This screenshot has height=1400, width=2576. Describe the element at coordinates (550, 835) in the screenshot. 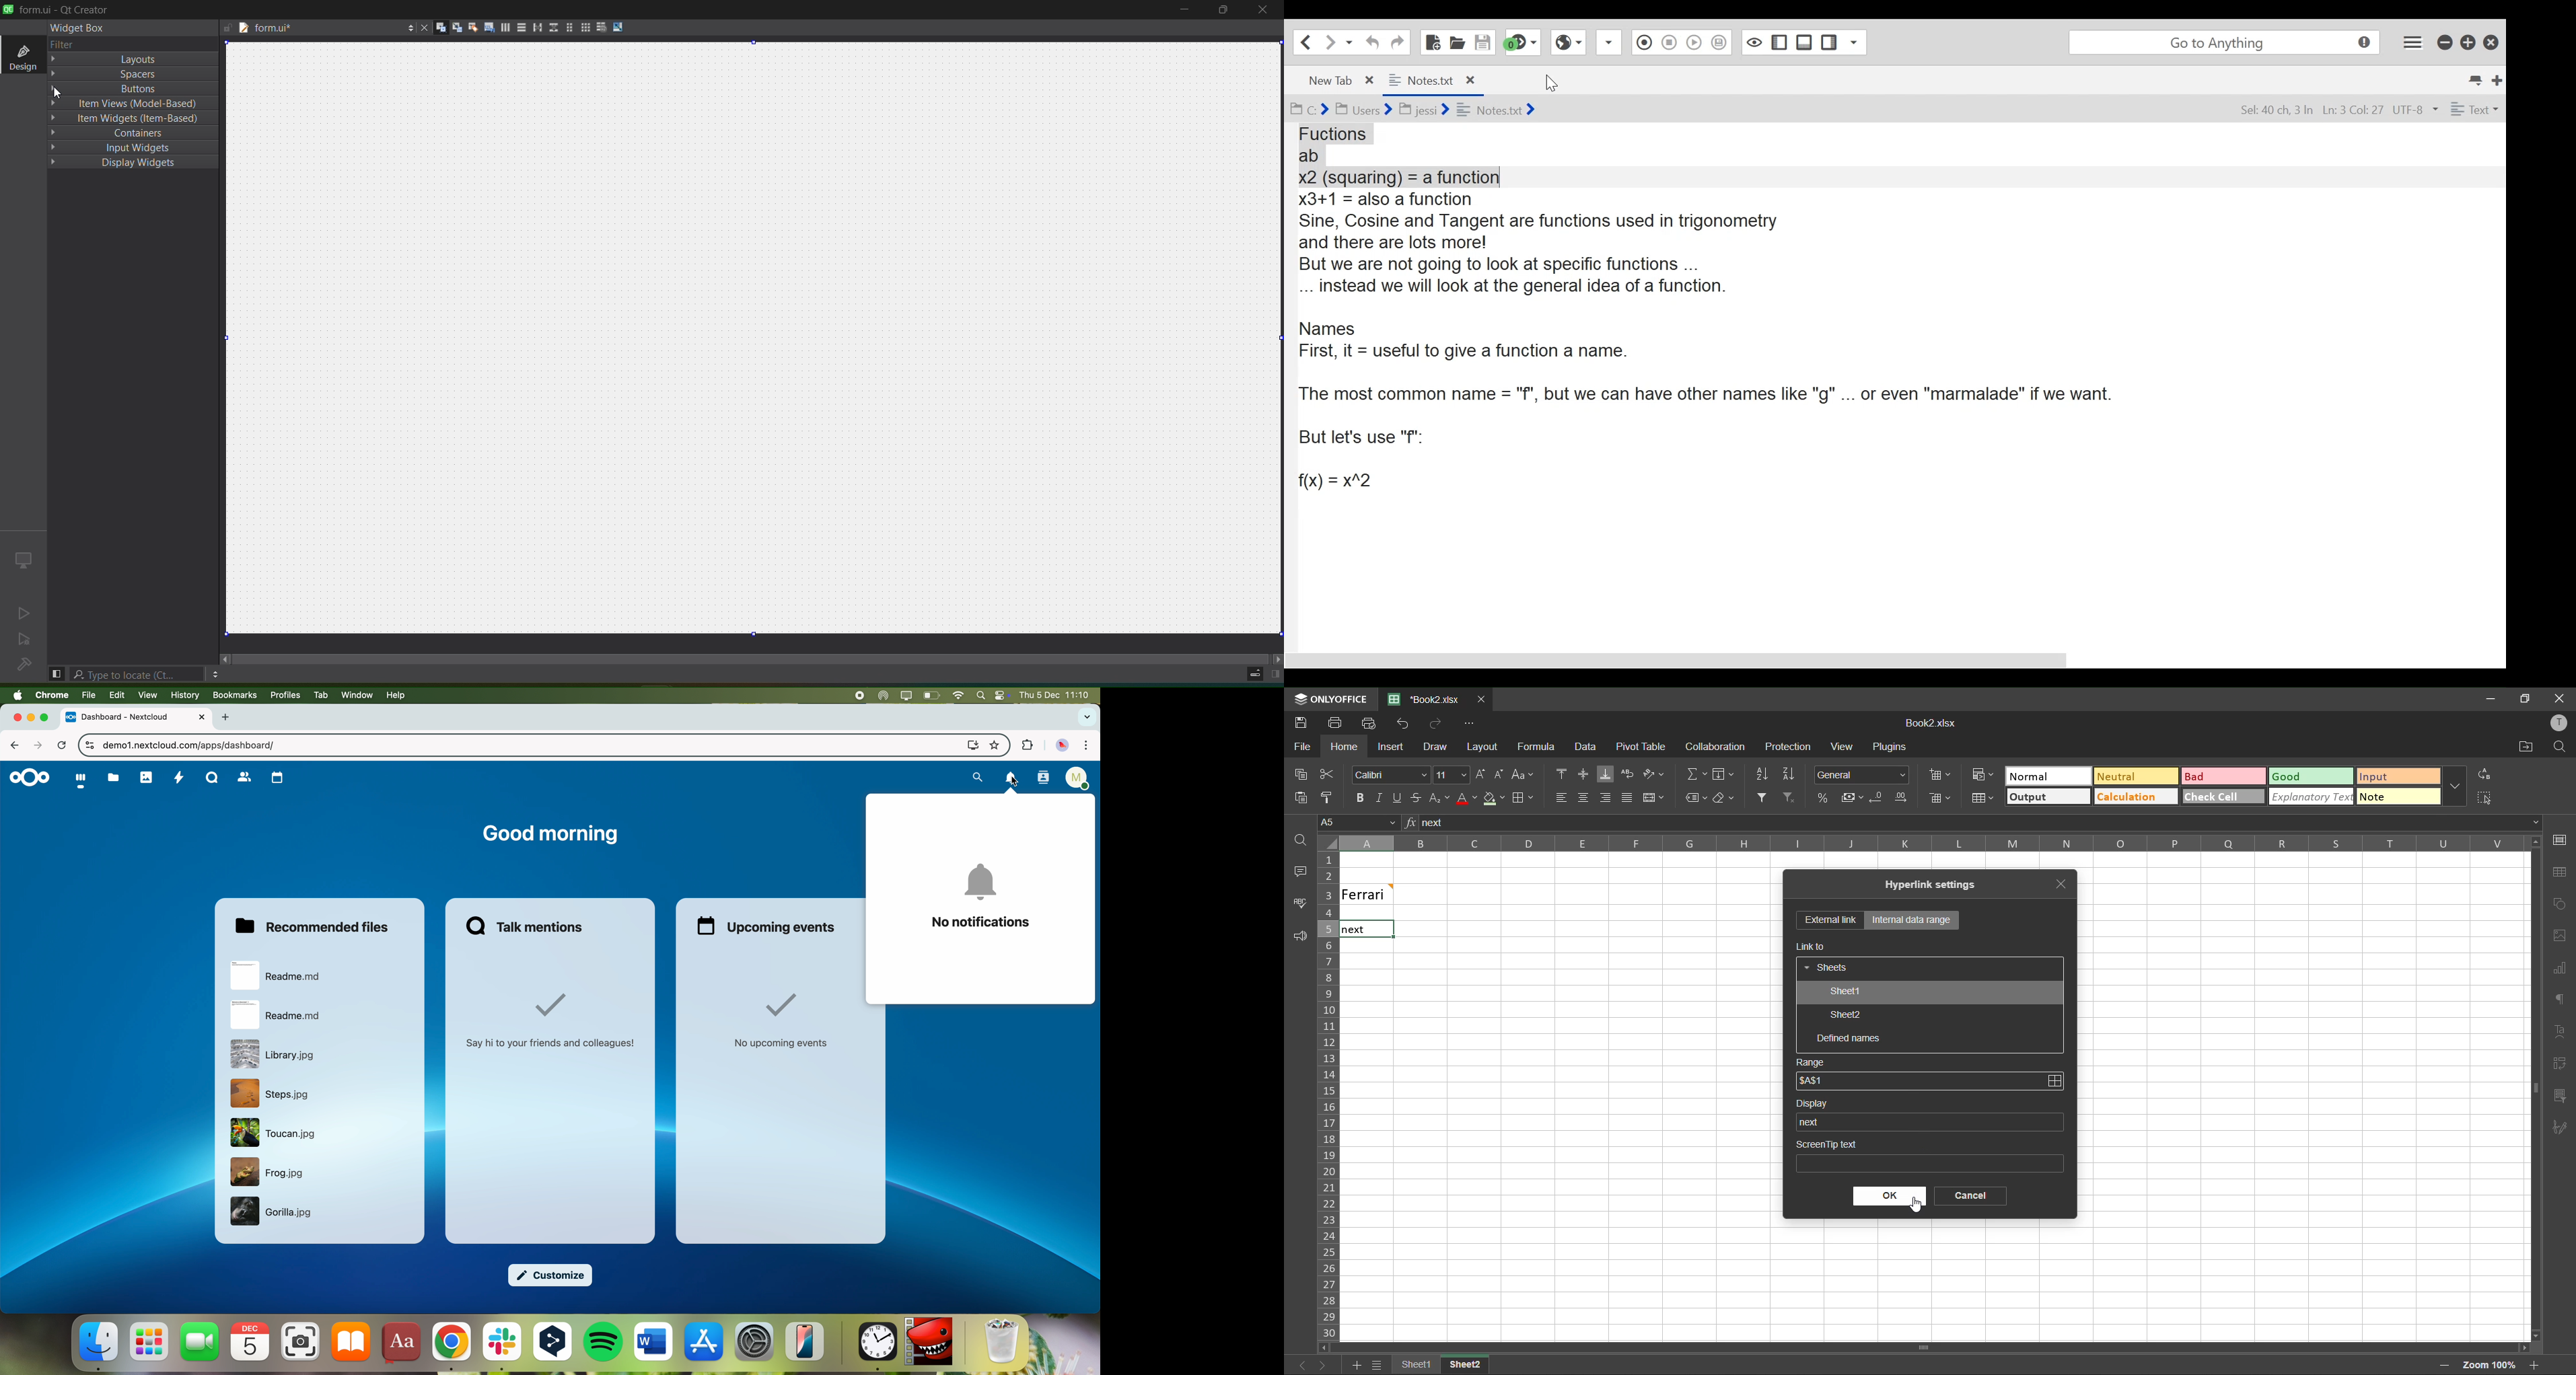

I see `good morning` at that location.